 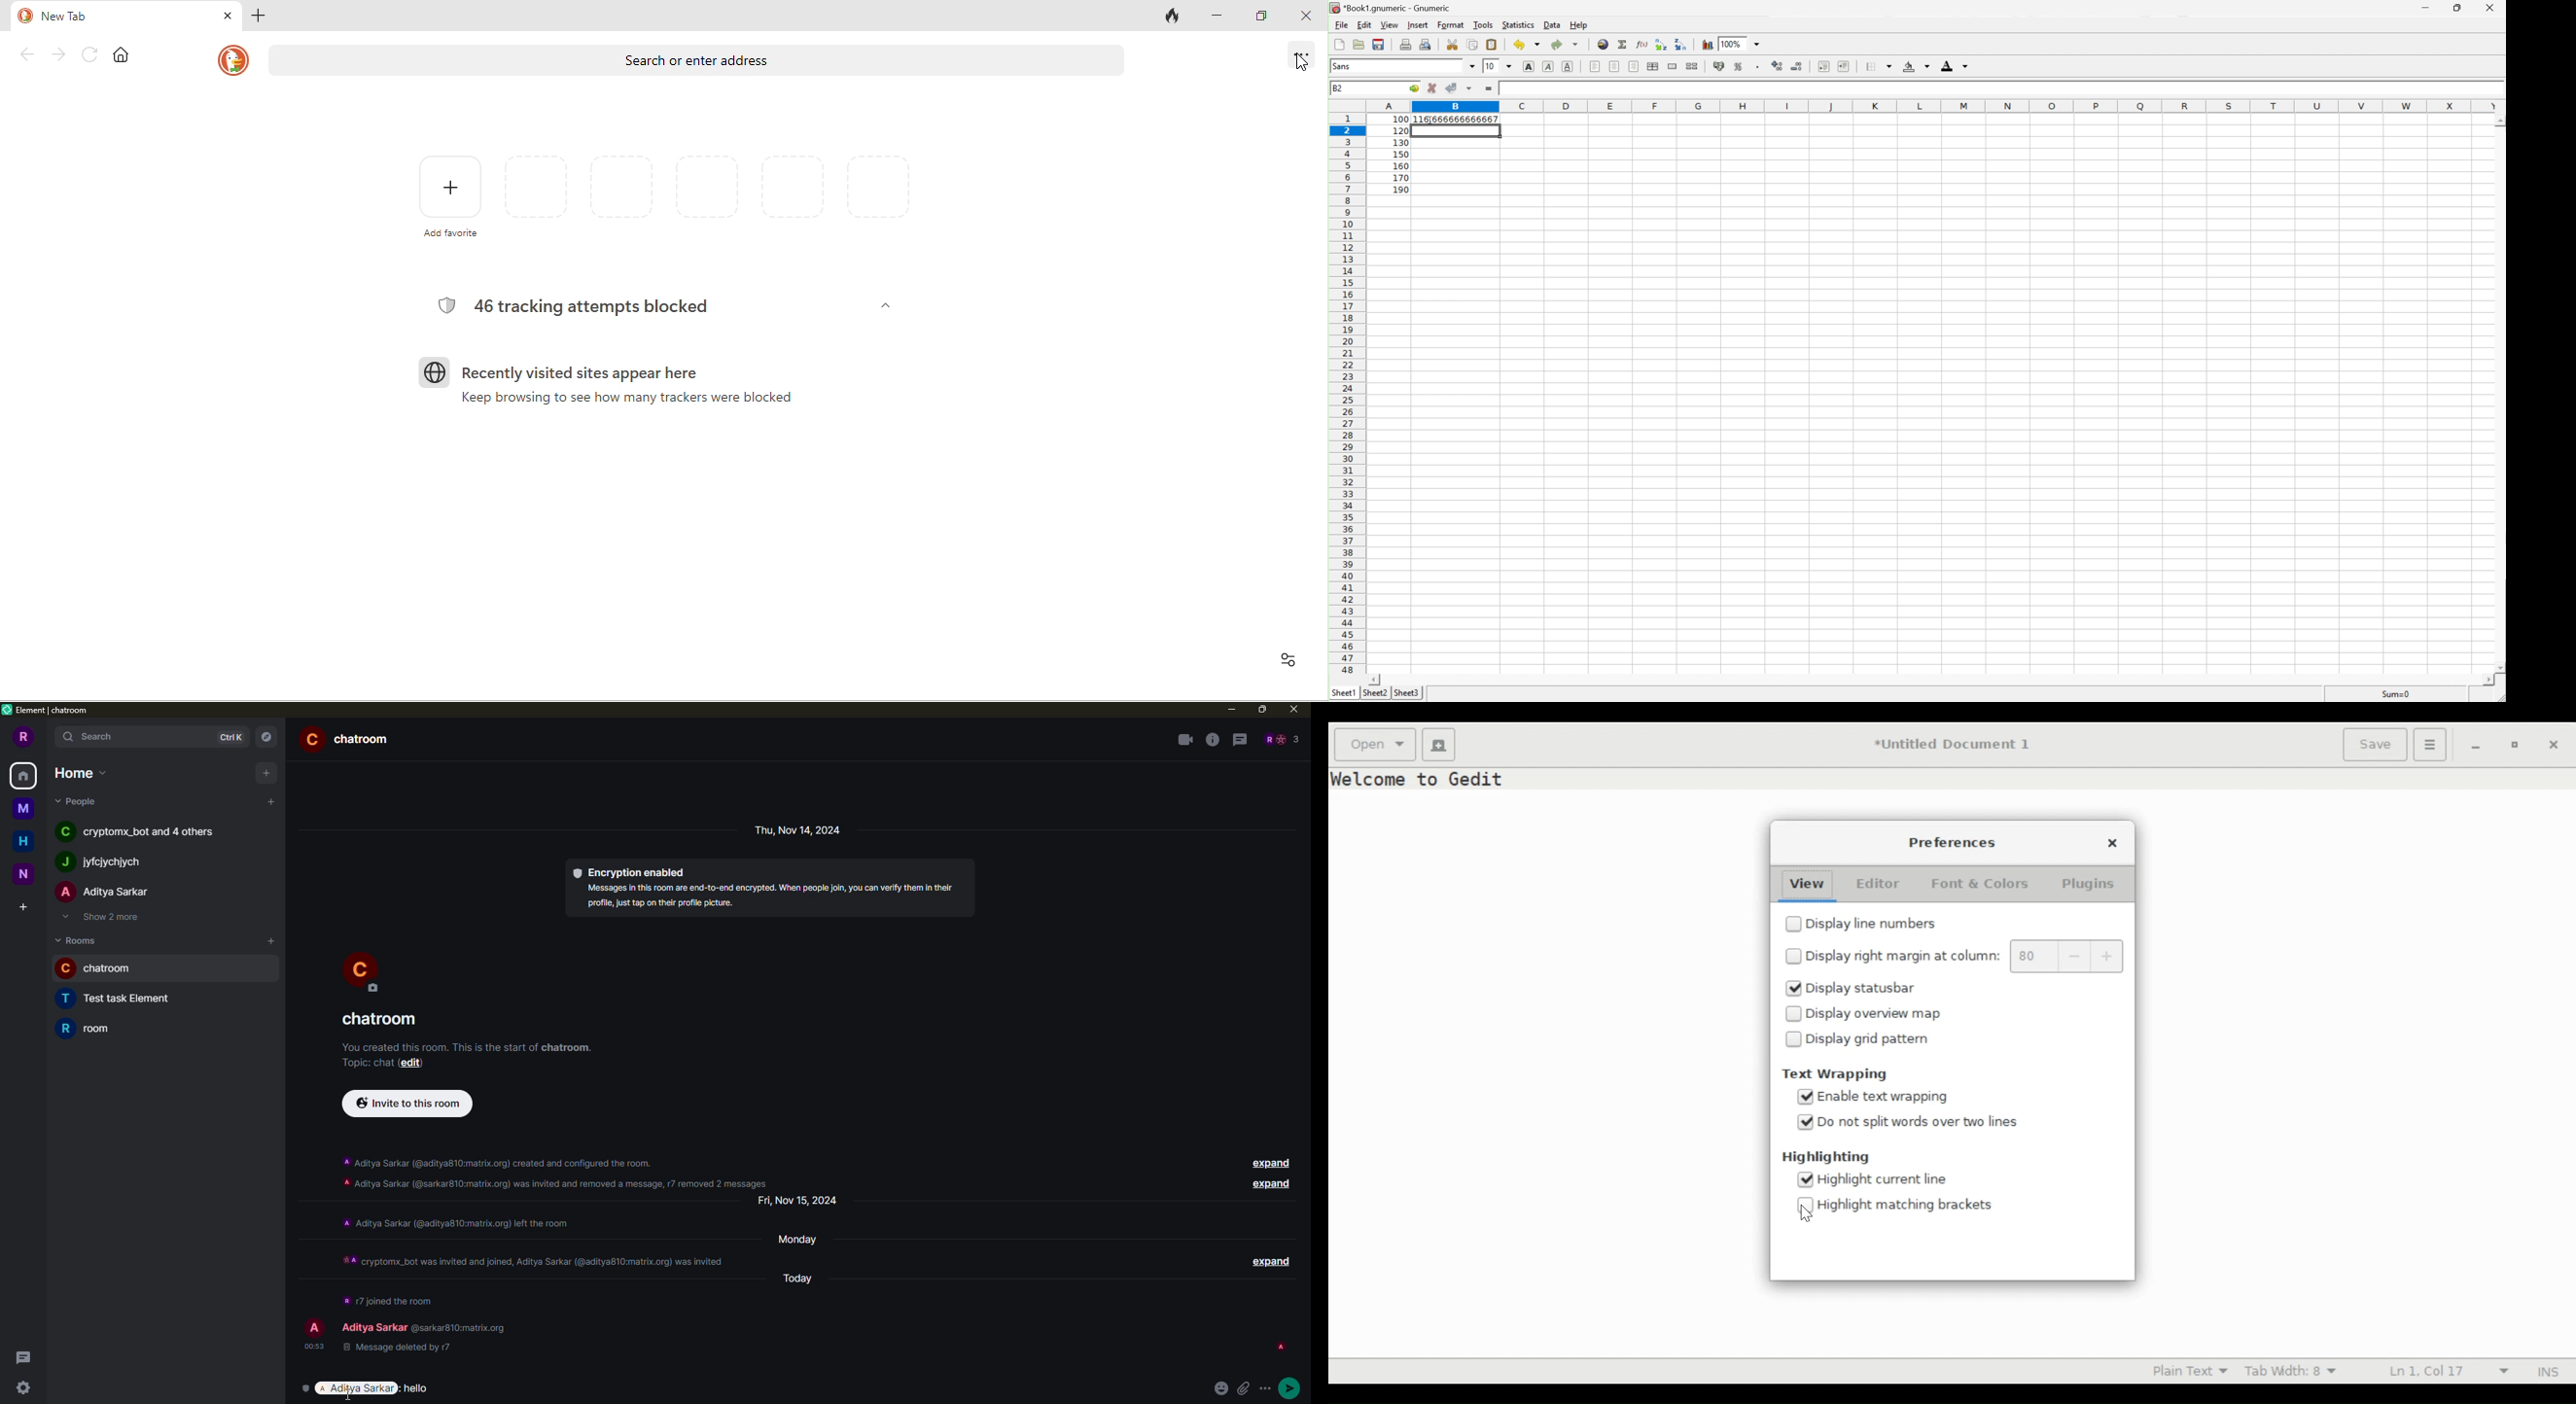 What do you see at coordinates (1878, 66) in the screenshot?
I see `Borders` at bounding box center [1878, 66].